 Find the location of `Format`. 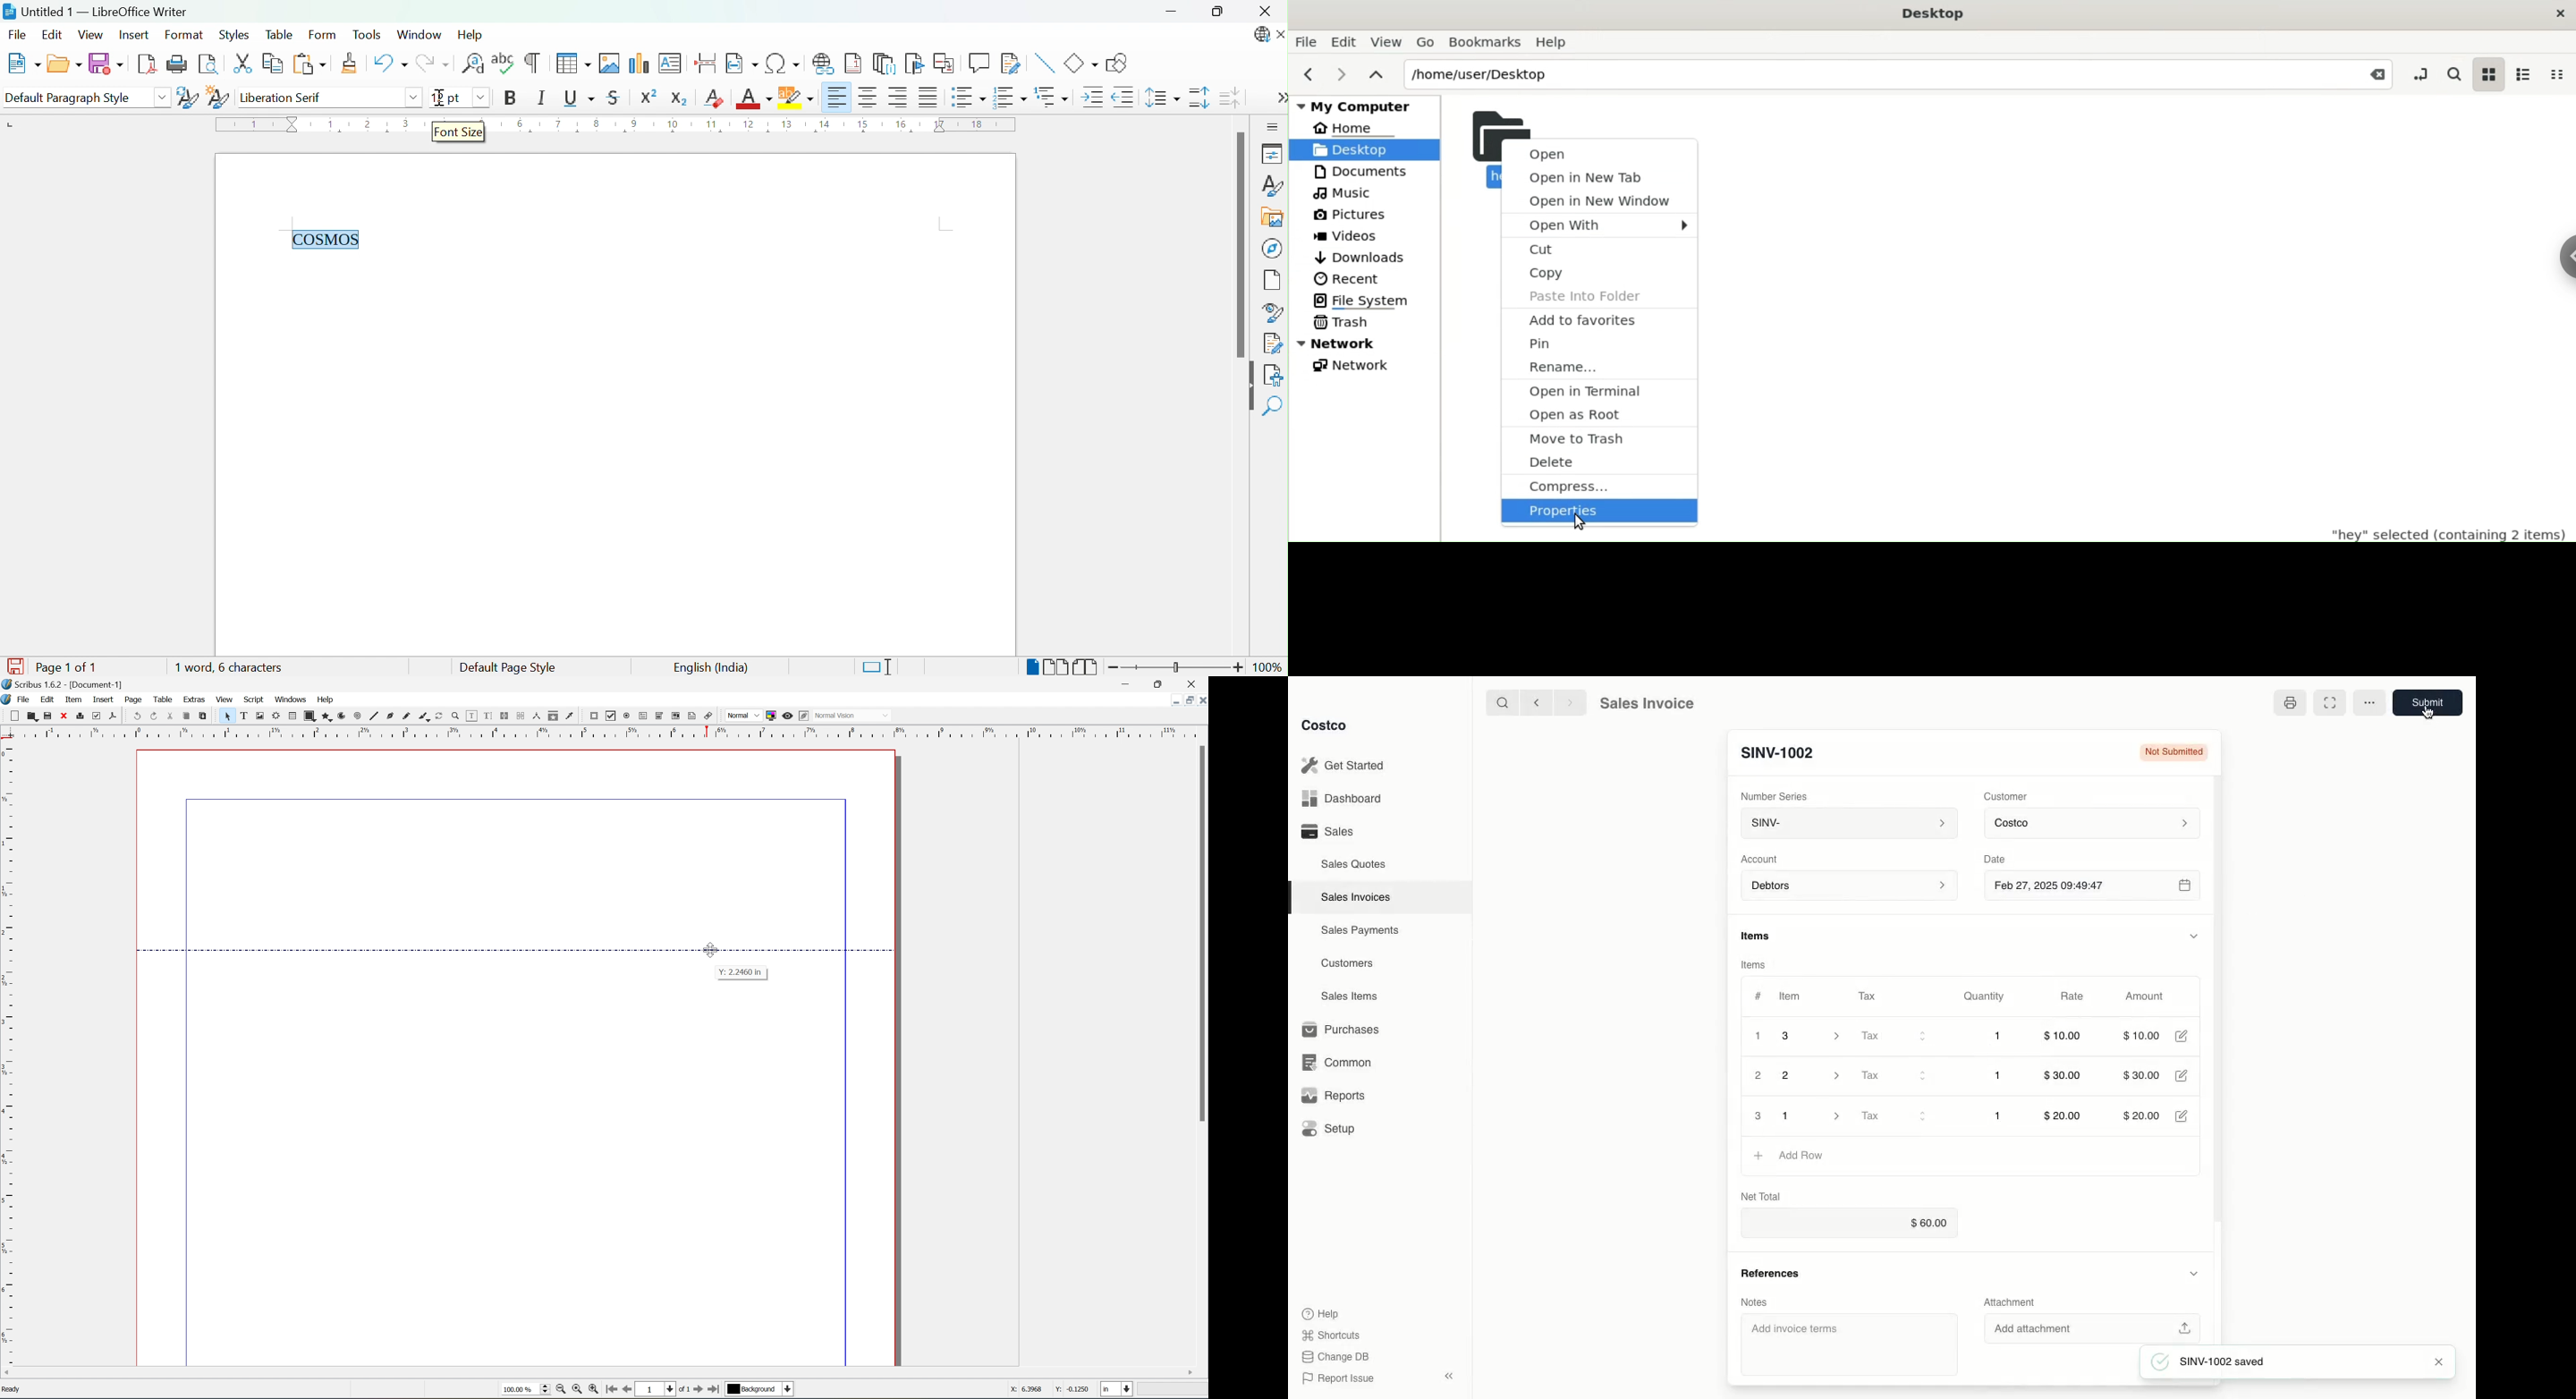

Format is located at coordinates (183, 36).